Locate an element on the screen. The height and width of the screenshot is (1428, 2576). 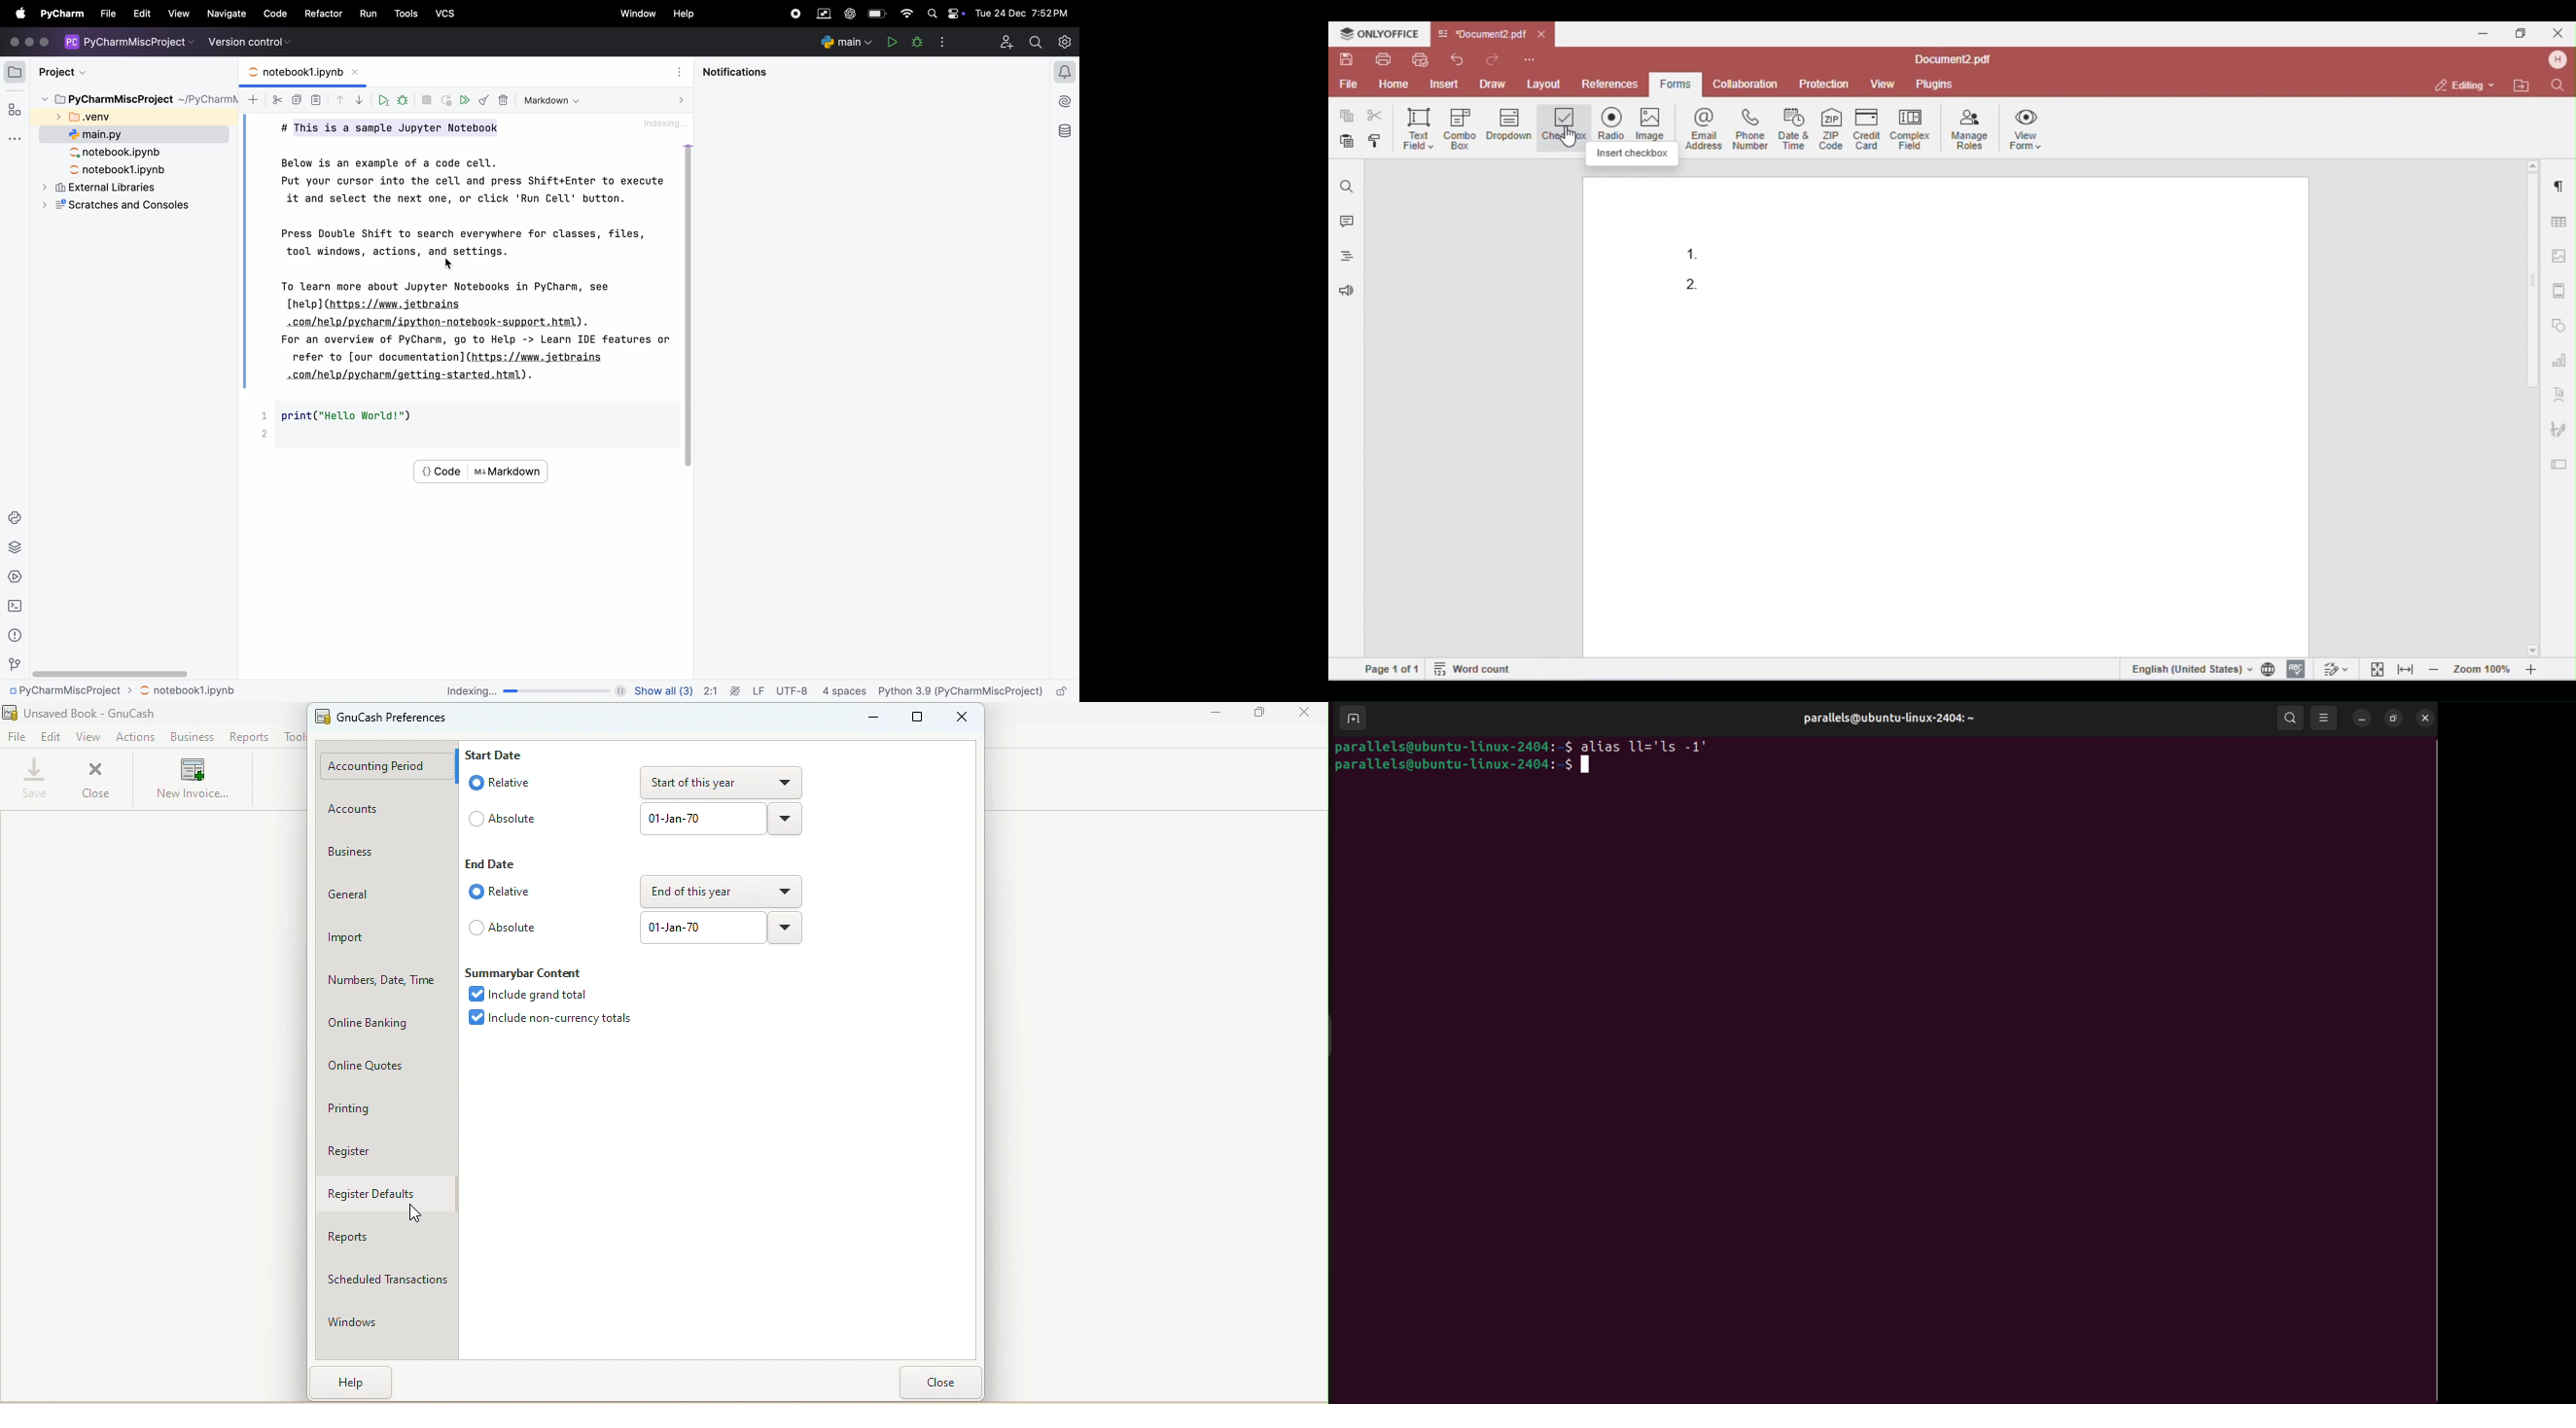
version control is located at coordinates (248, 39).